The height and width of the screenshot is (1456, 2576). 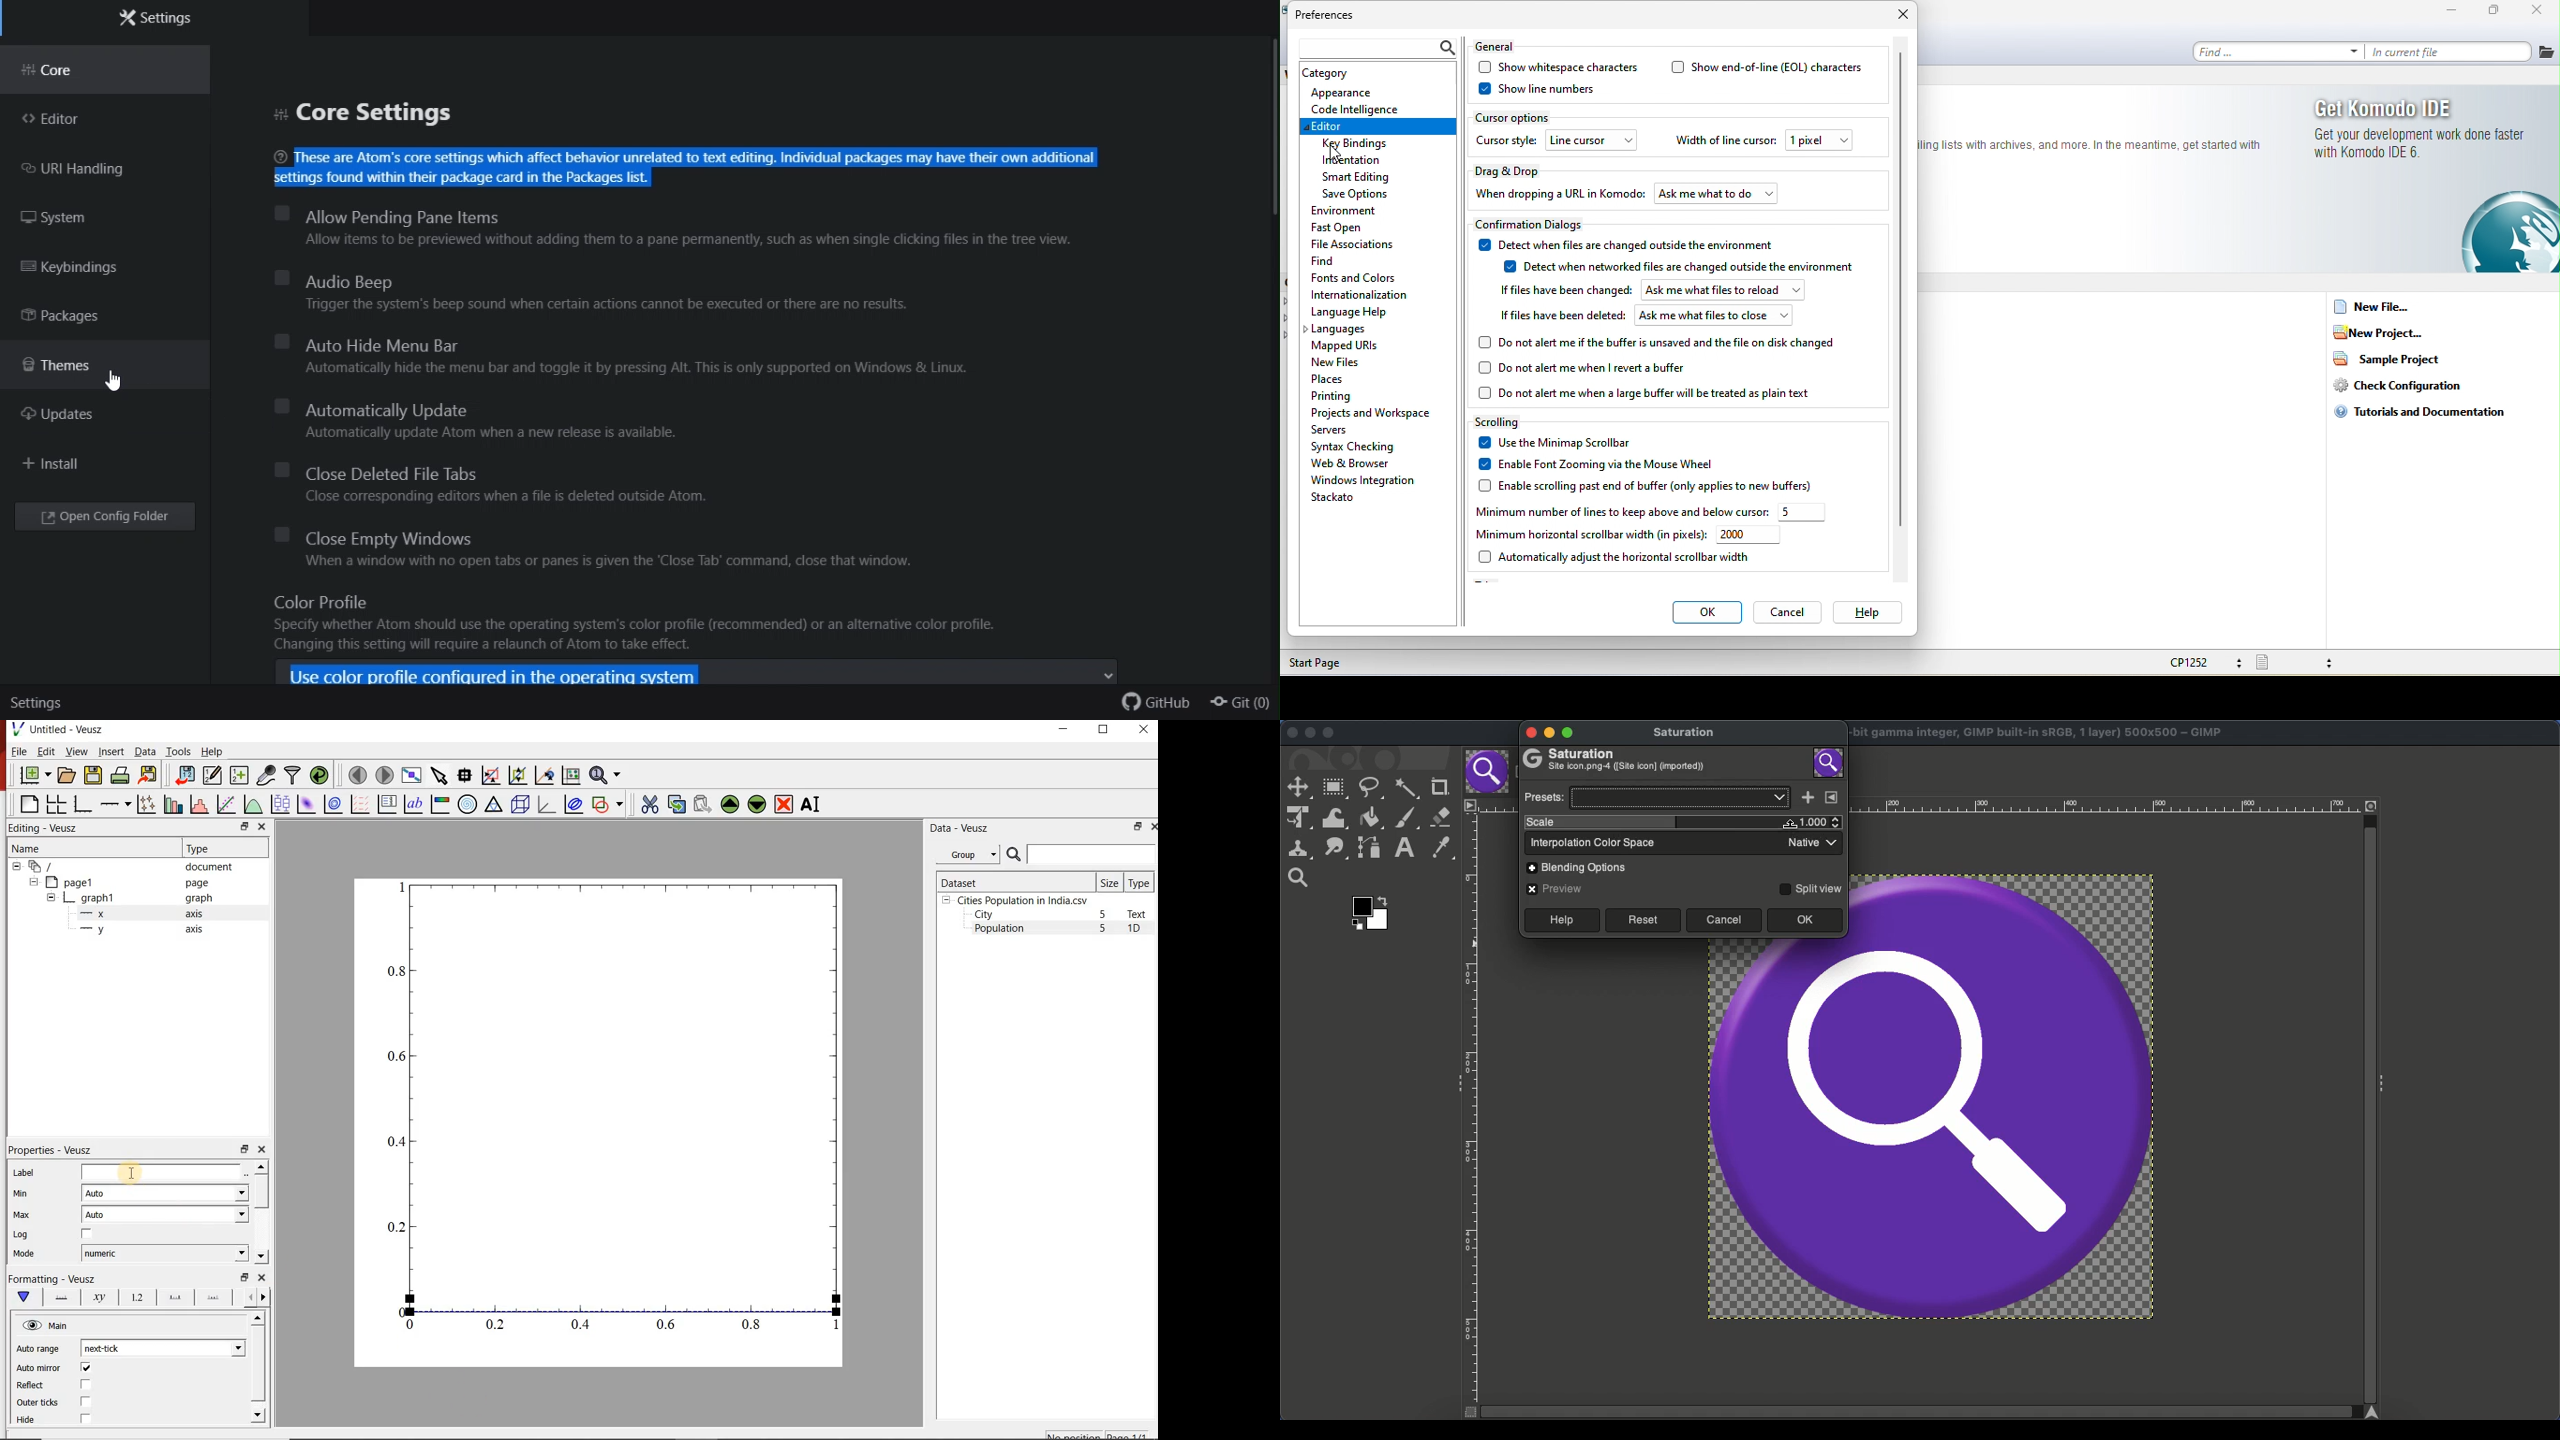 I want to click on check/uncheck, so click(x=86, y=1384).